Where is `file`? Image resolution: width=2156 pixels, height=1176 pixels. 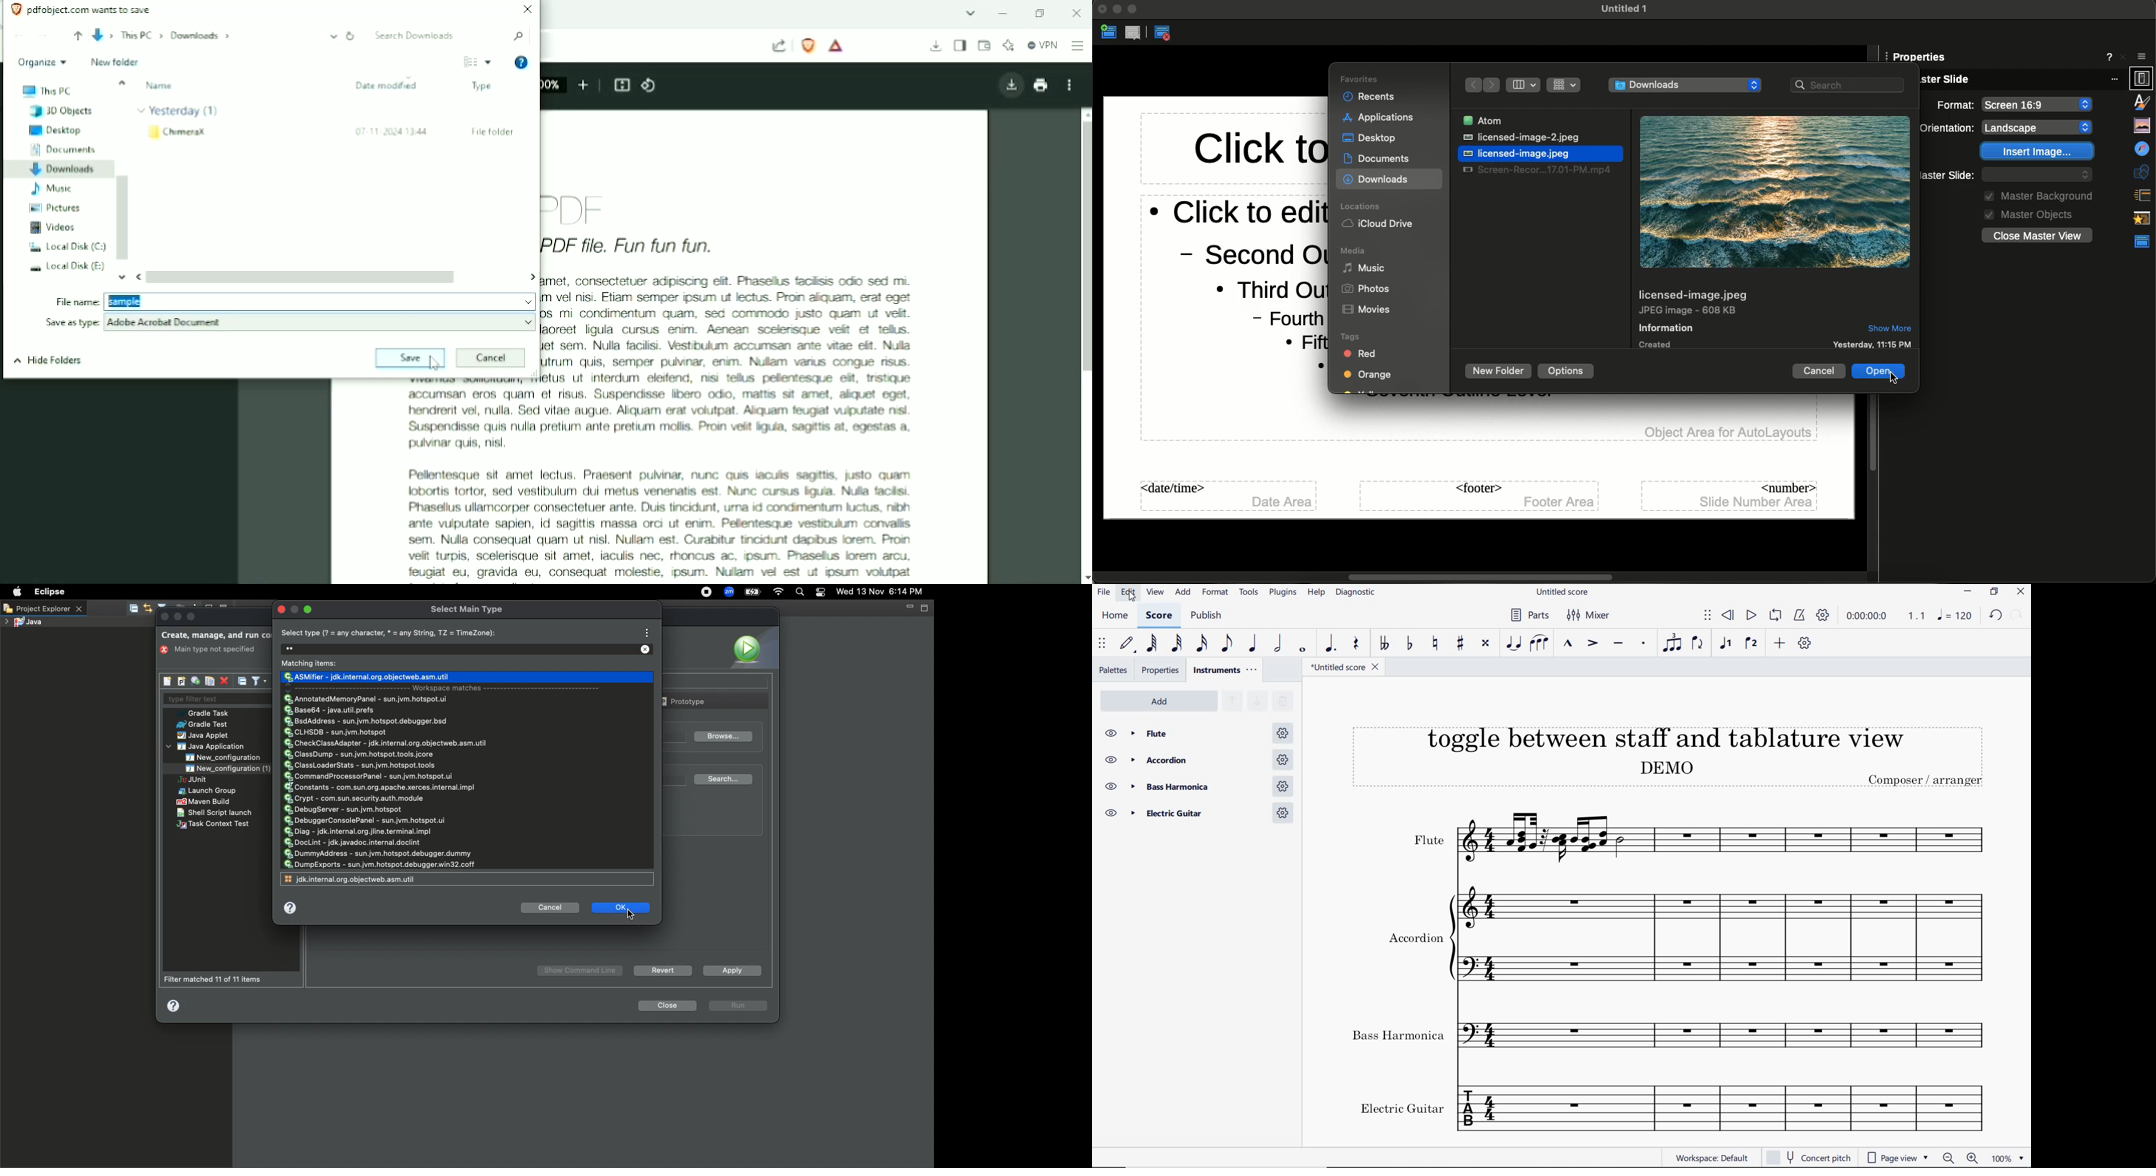
file is located at coordinates (1104, 594).